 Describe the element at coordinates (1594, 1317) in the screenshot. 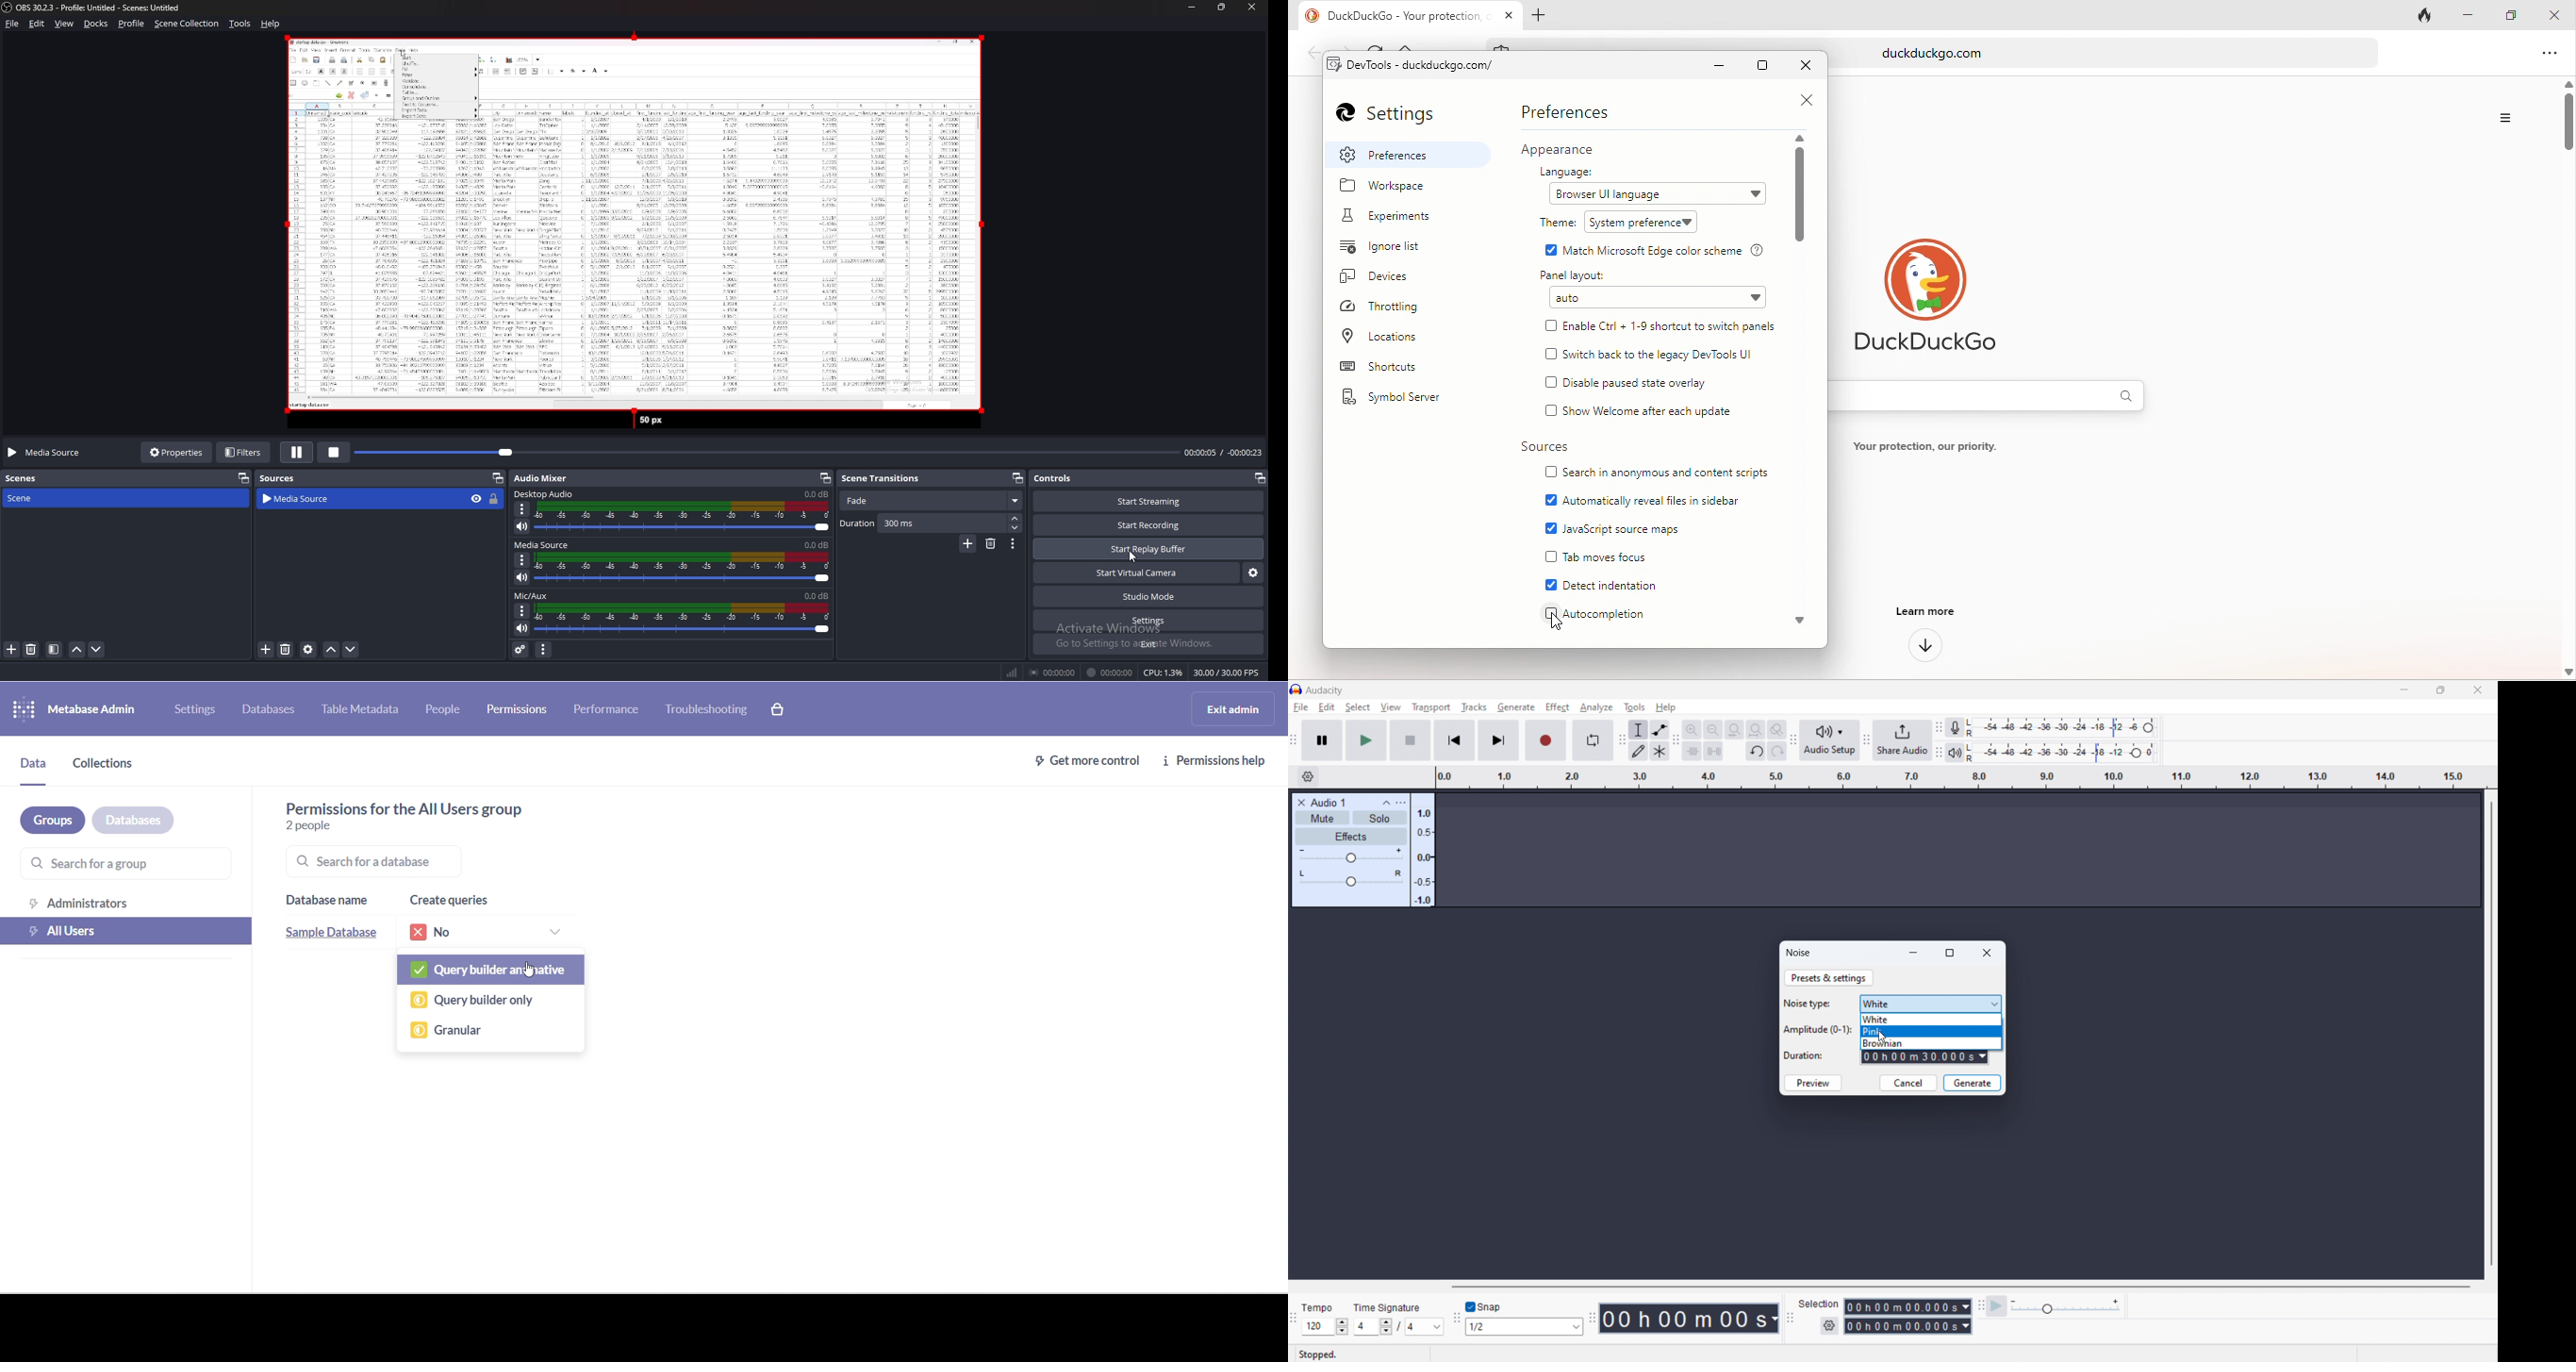

I see `time toolbar` at that location.